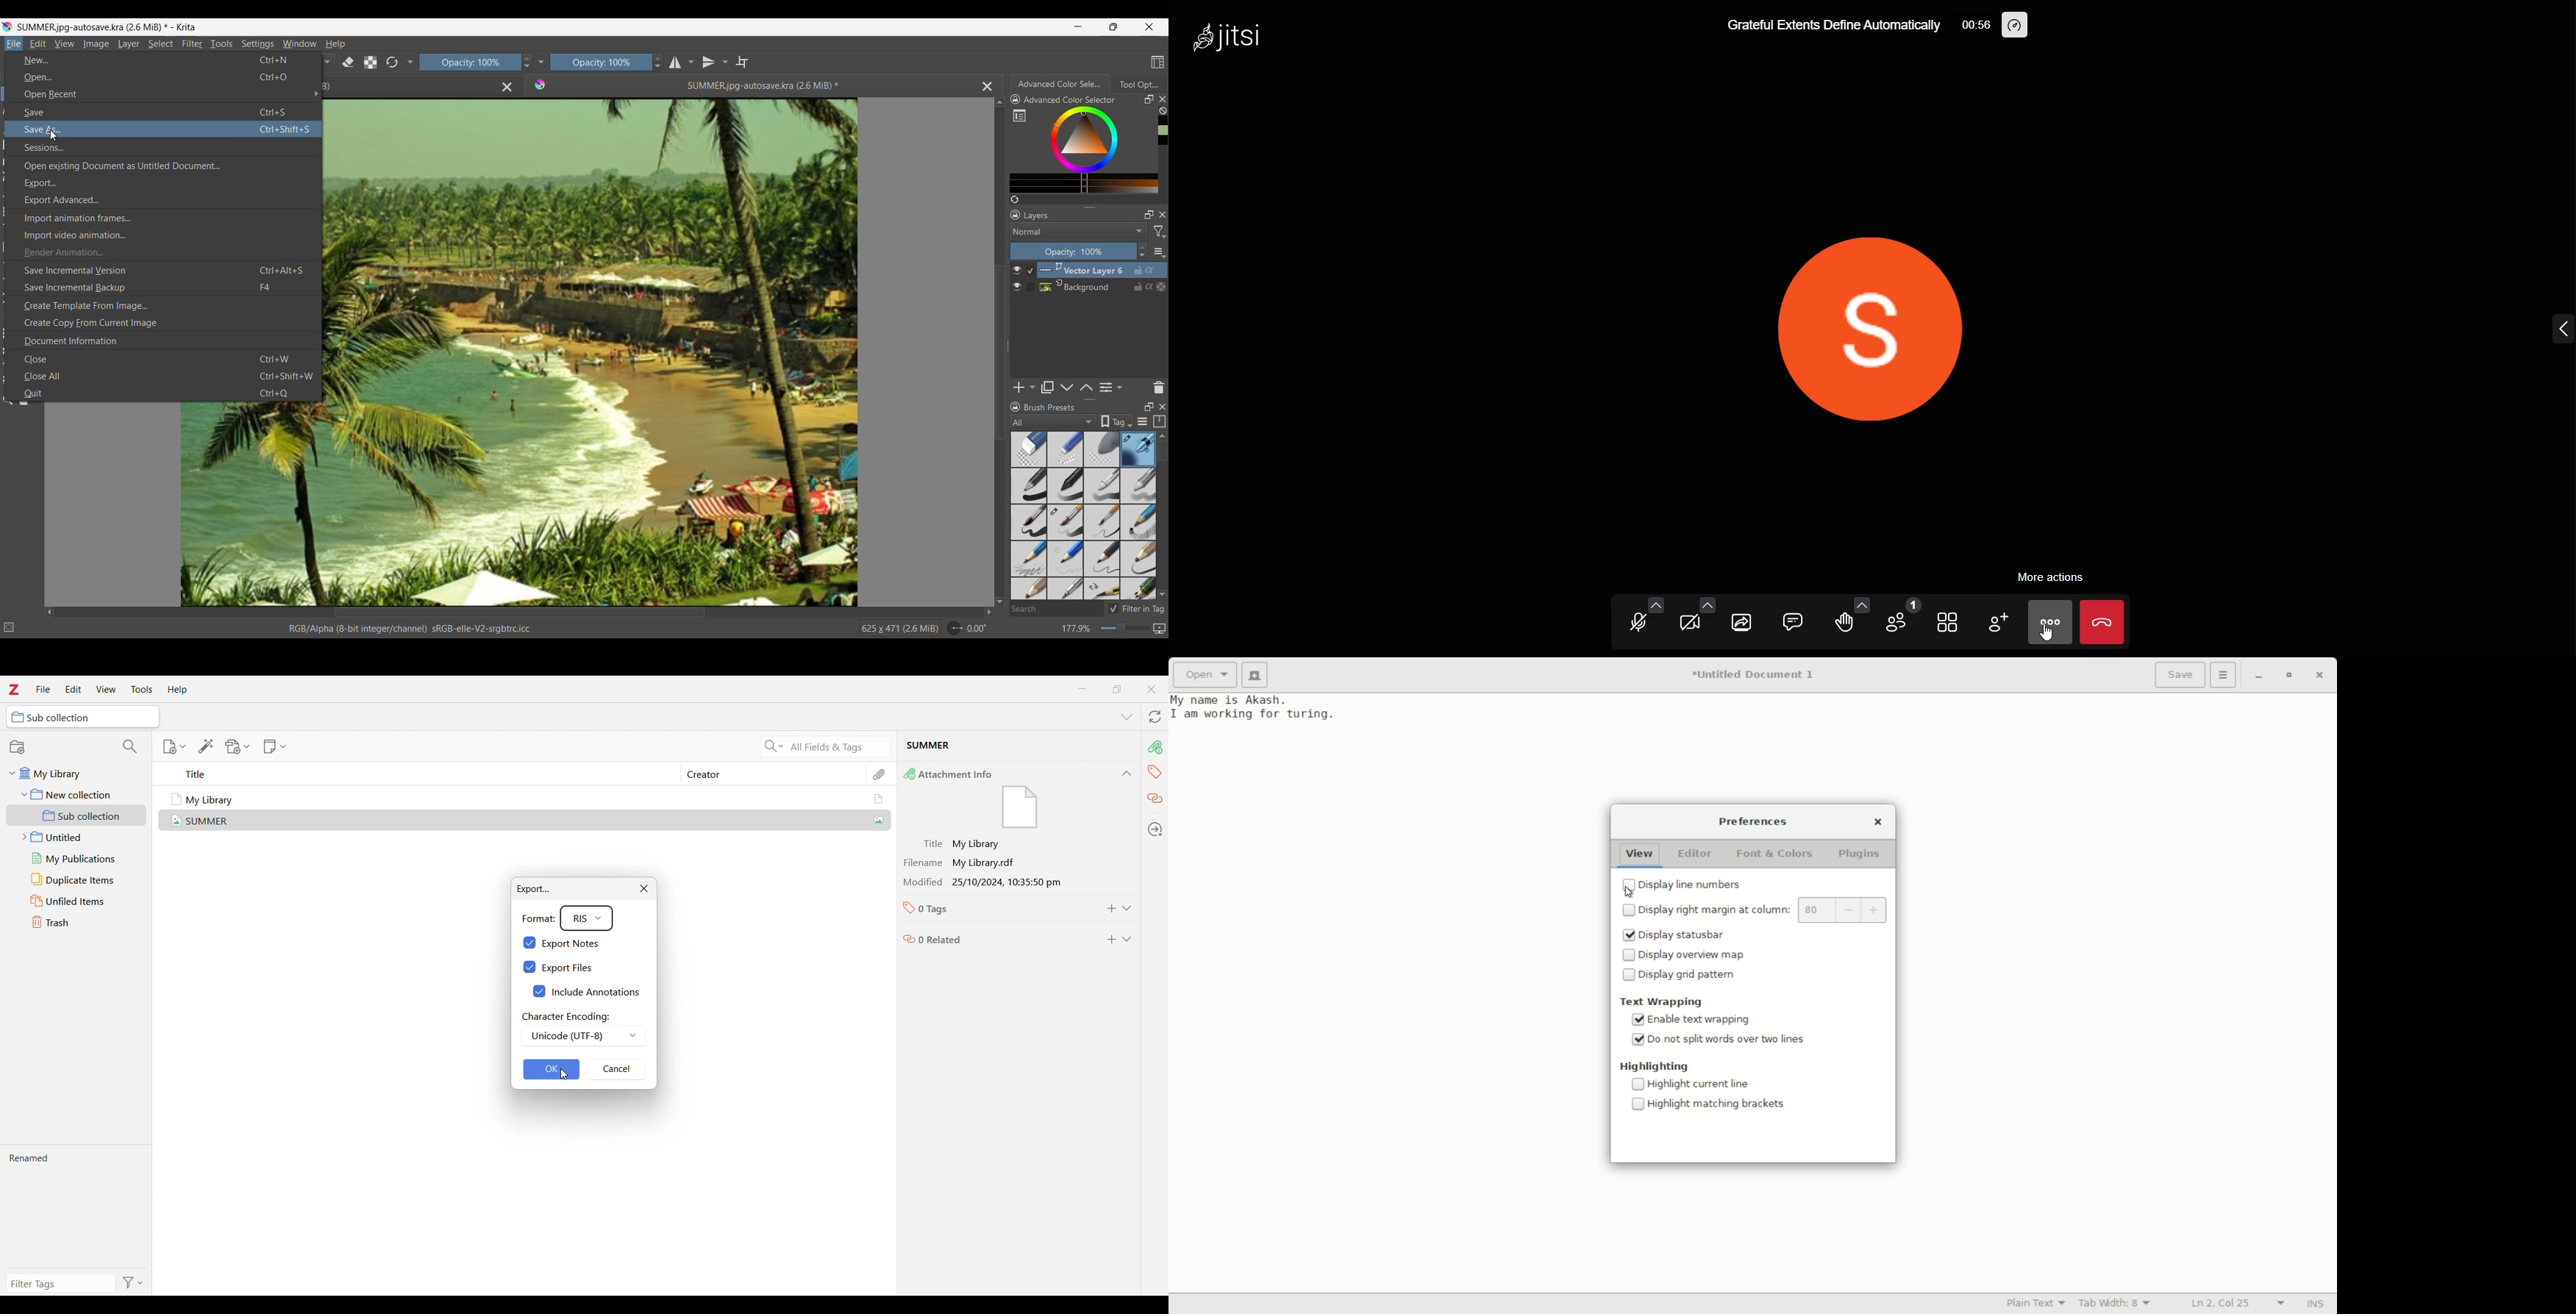 The image size is (2576, 1316). I want to click on cursor, so click(51, 133).